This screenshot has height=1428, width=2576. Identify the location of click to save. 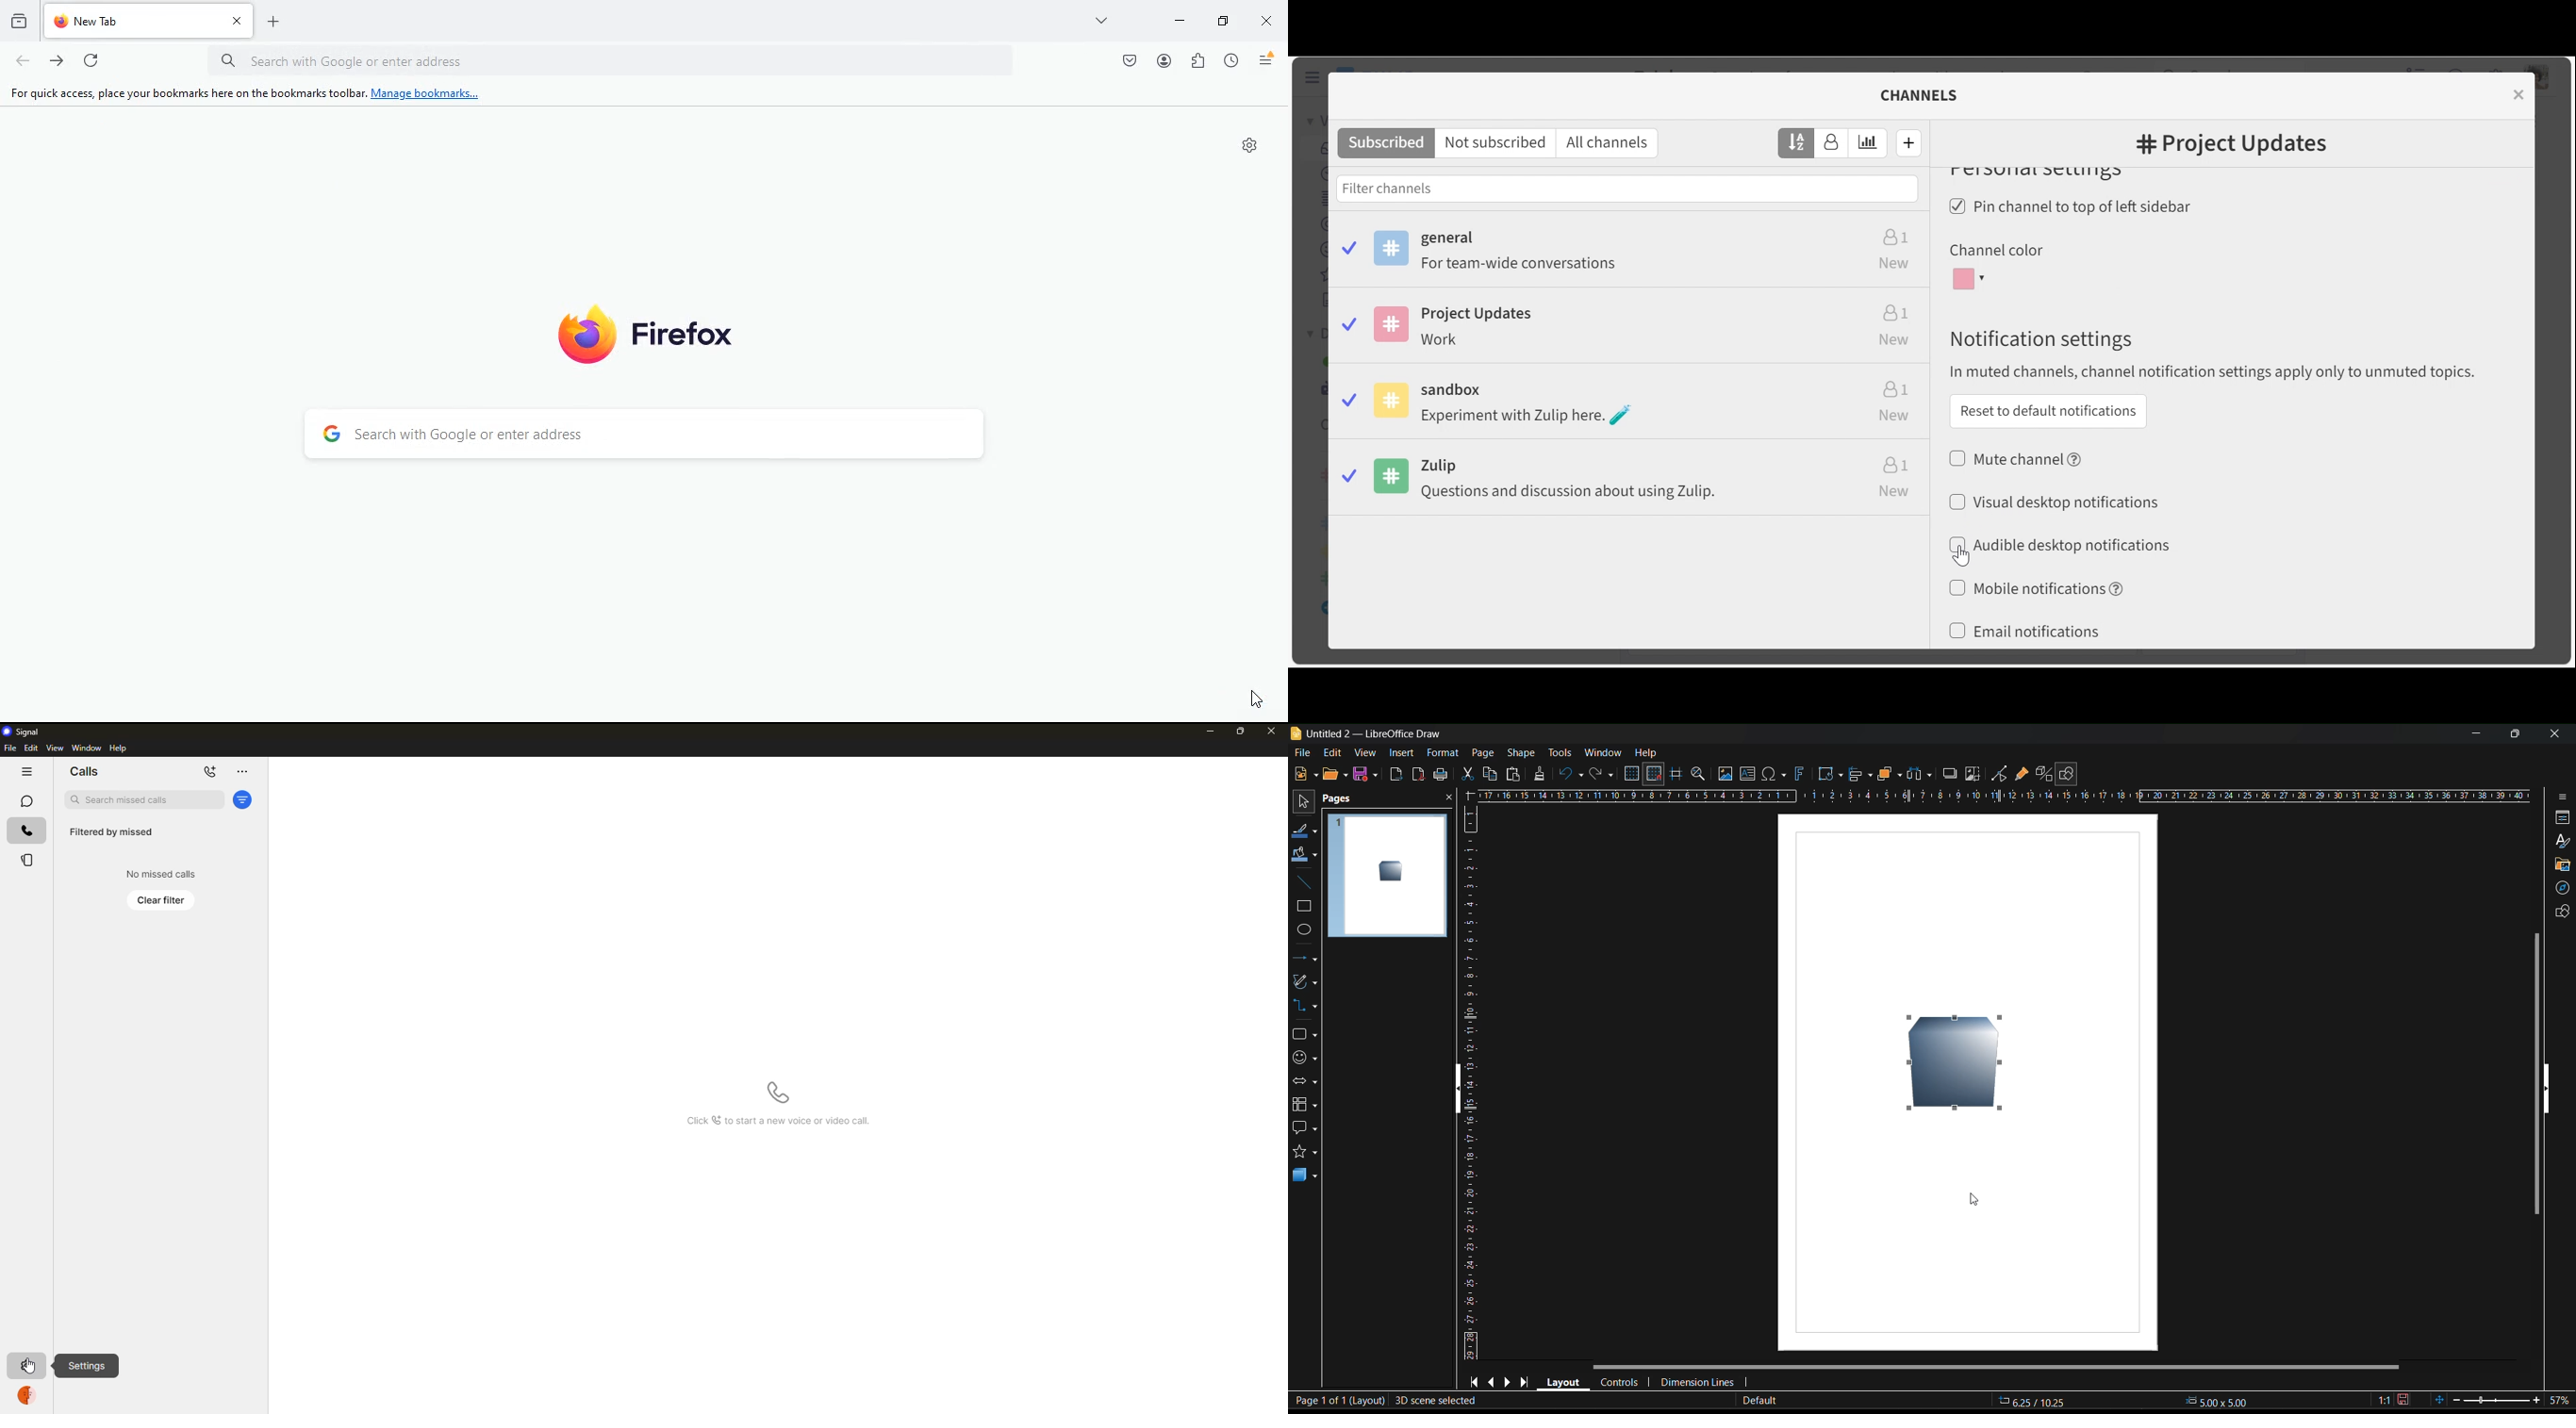
(2404, 1399).